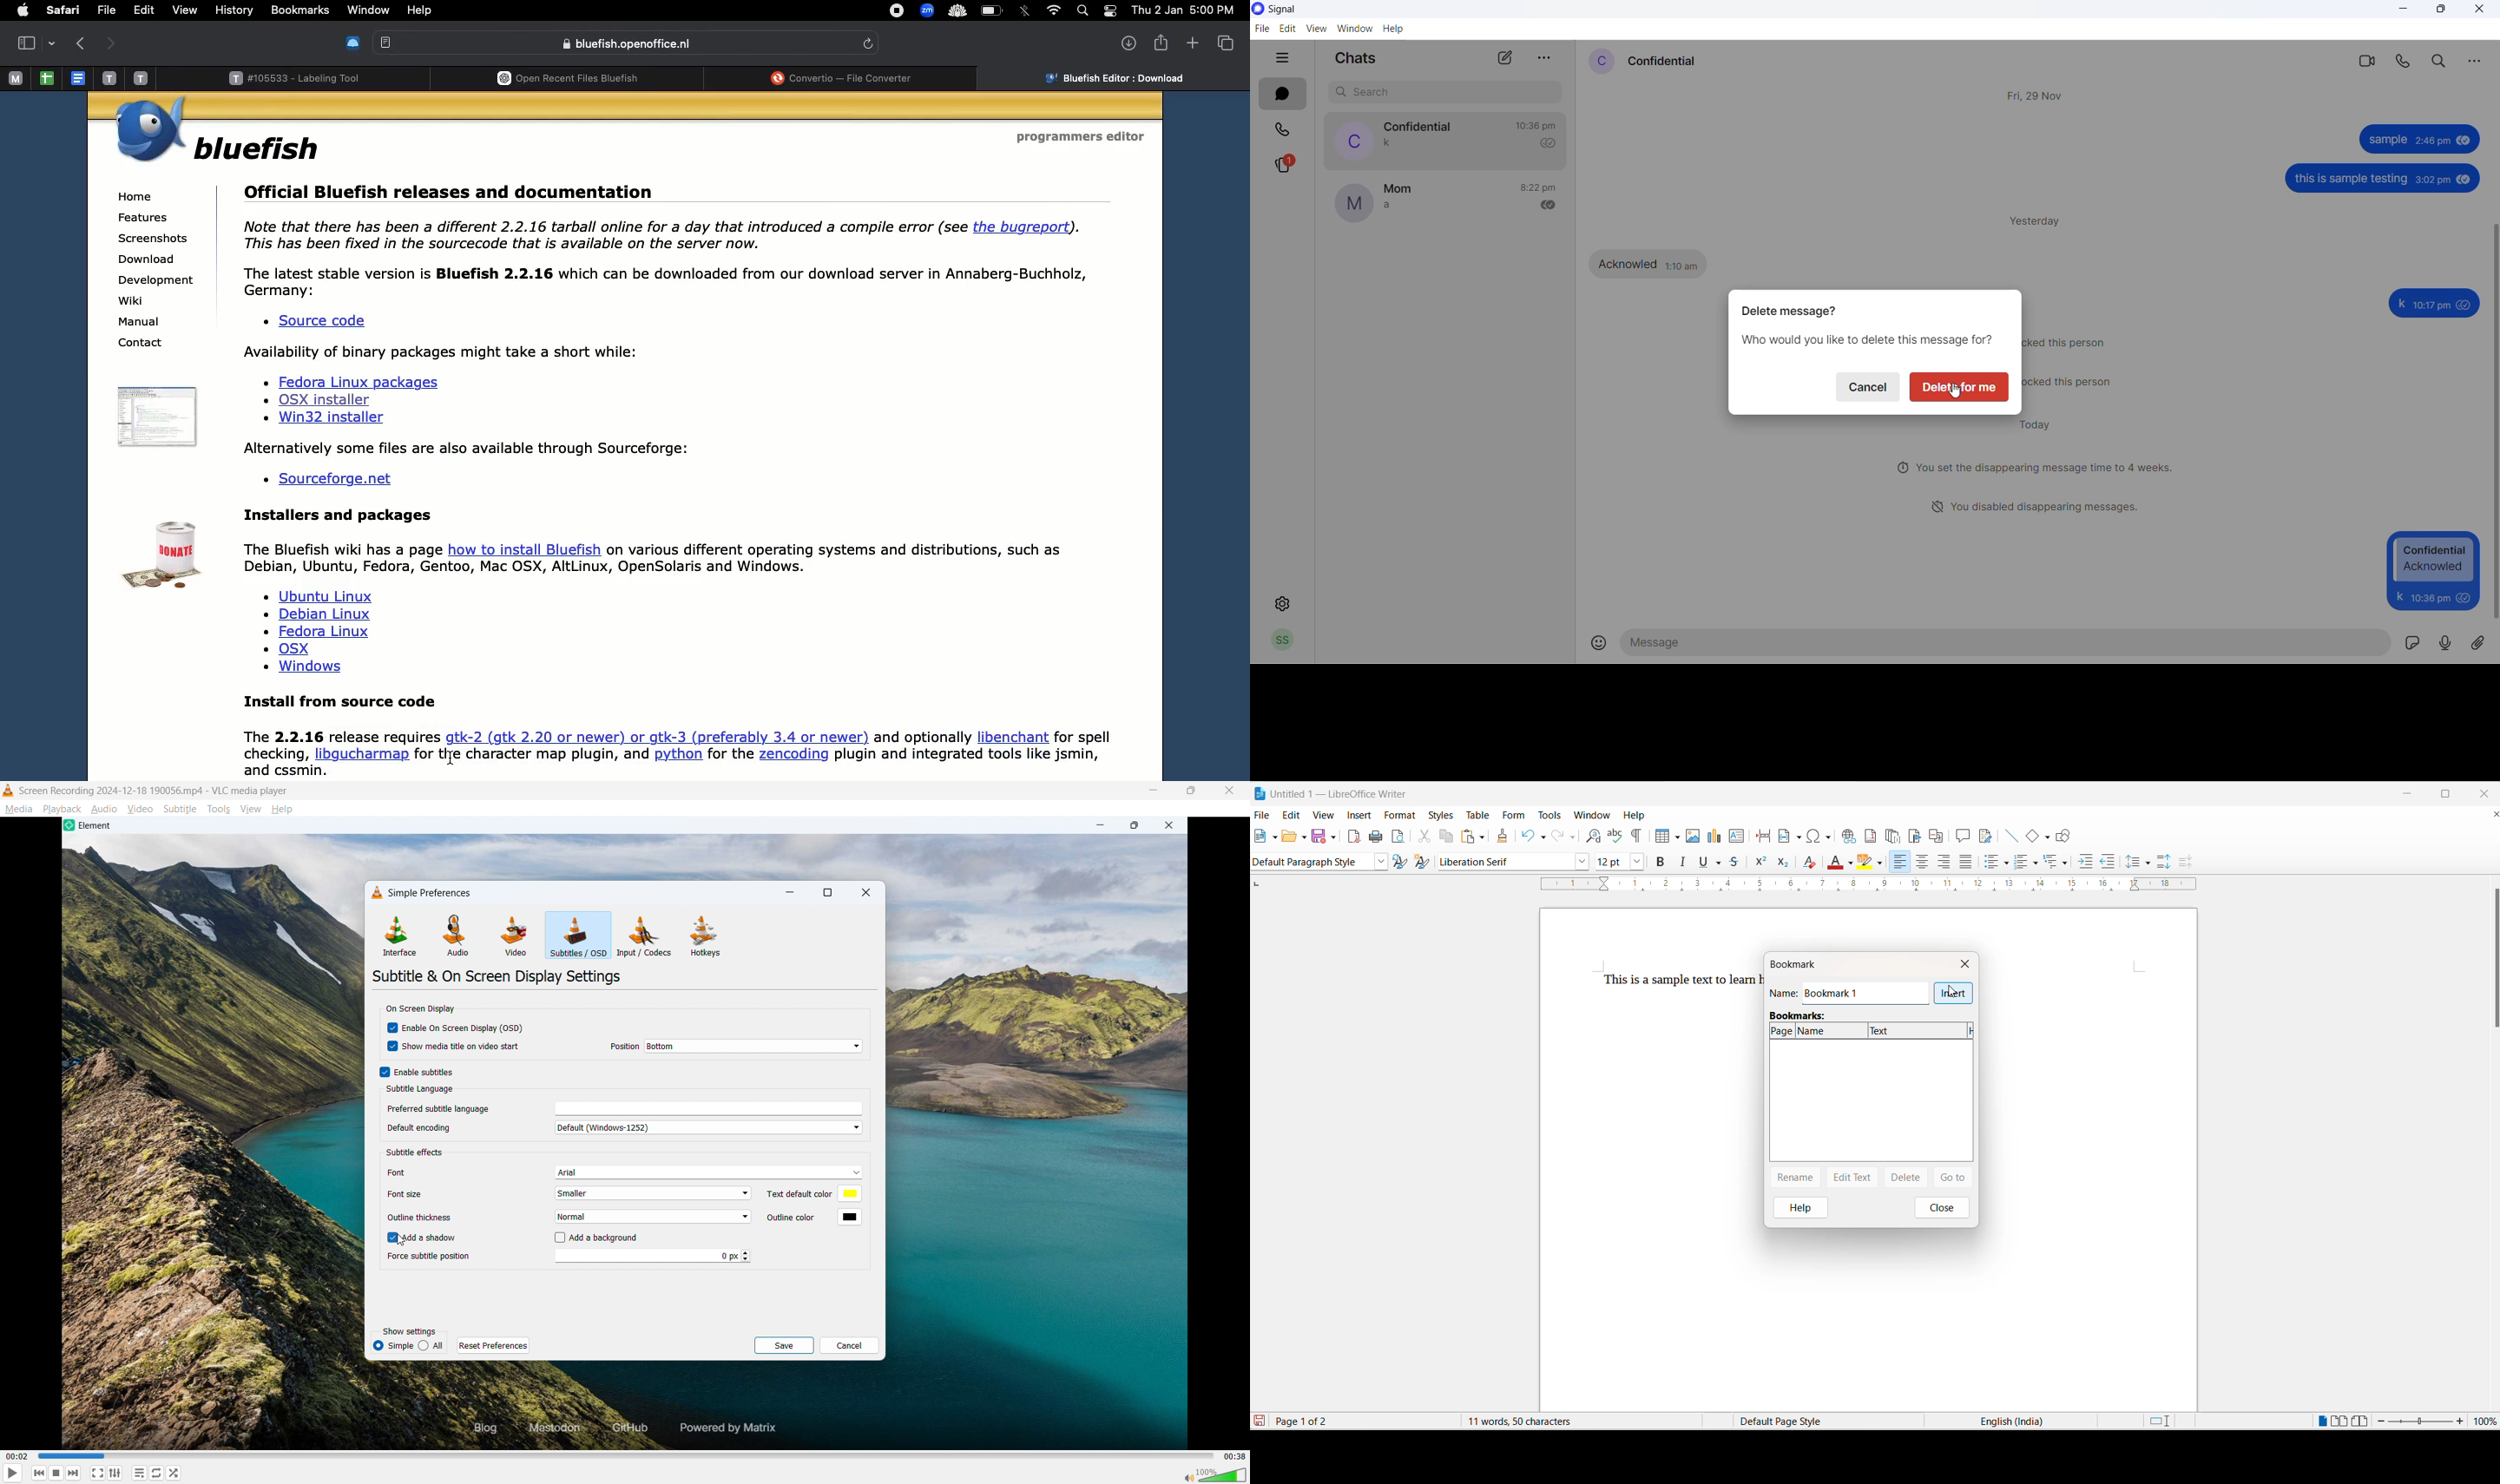 The width and height of the screenshot is (2520, 1484). What do you see at coordinates (1573, 837) in the screenshot?
I see `redo  options` at bounding box center [1573, 837].